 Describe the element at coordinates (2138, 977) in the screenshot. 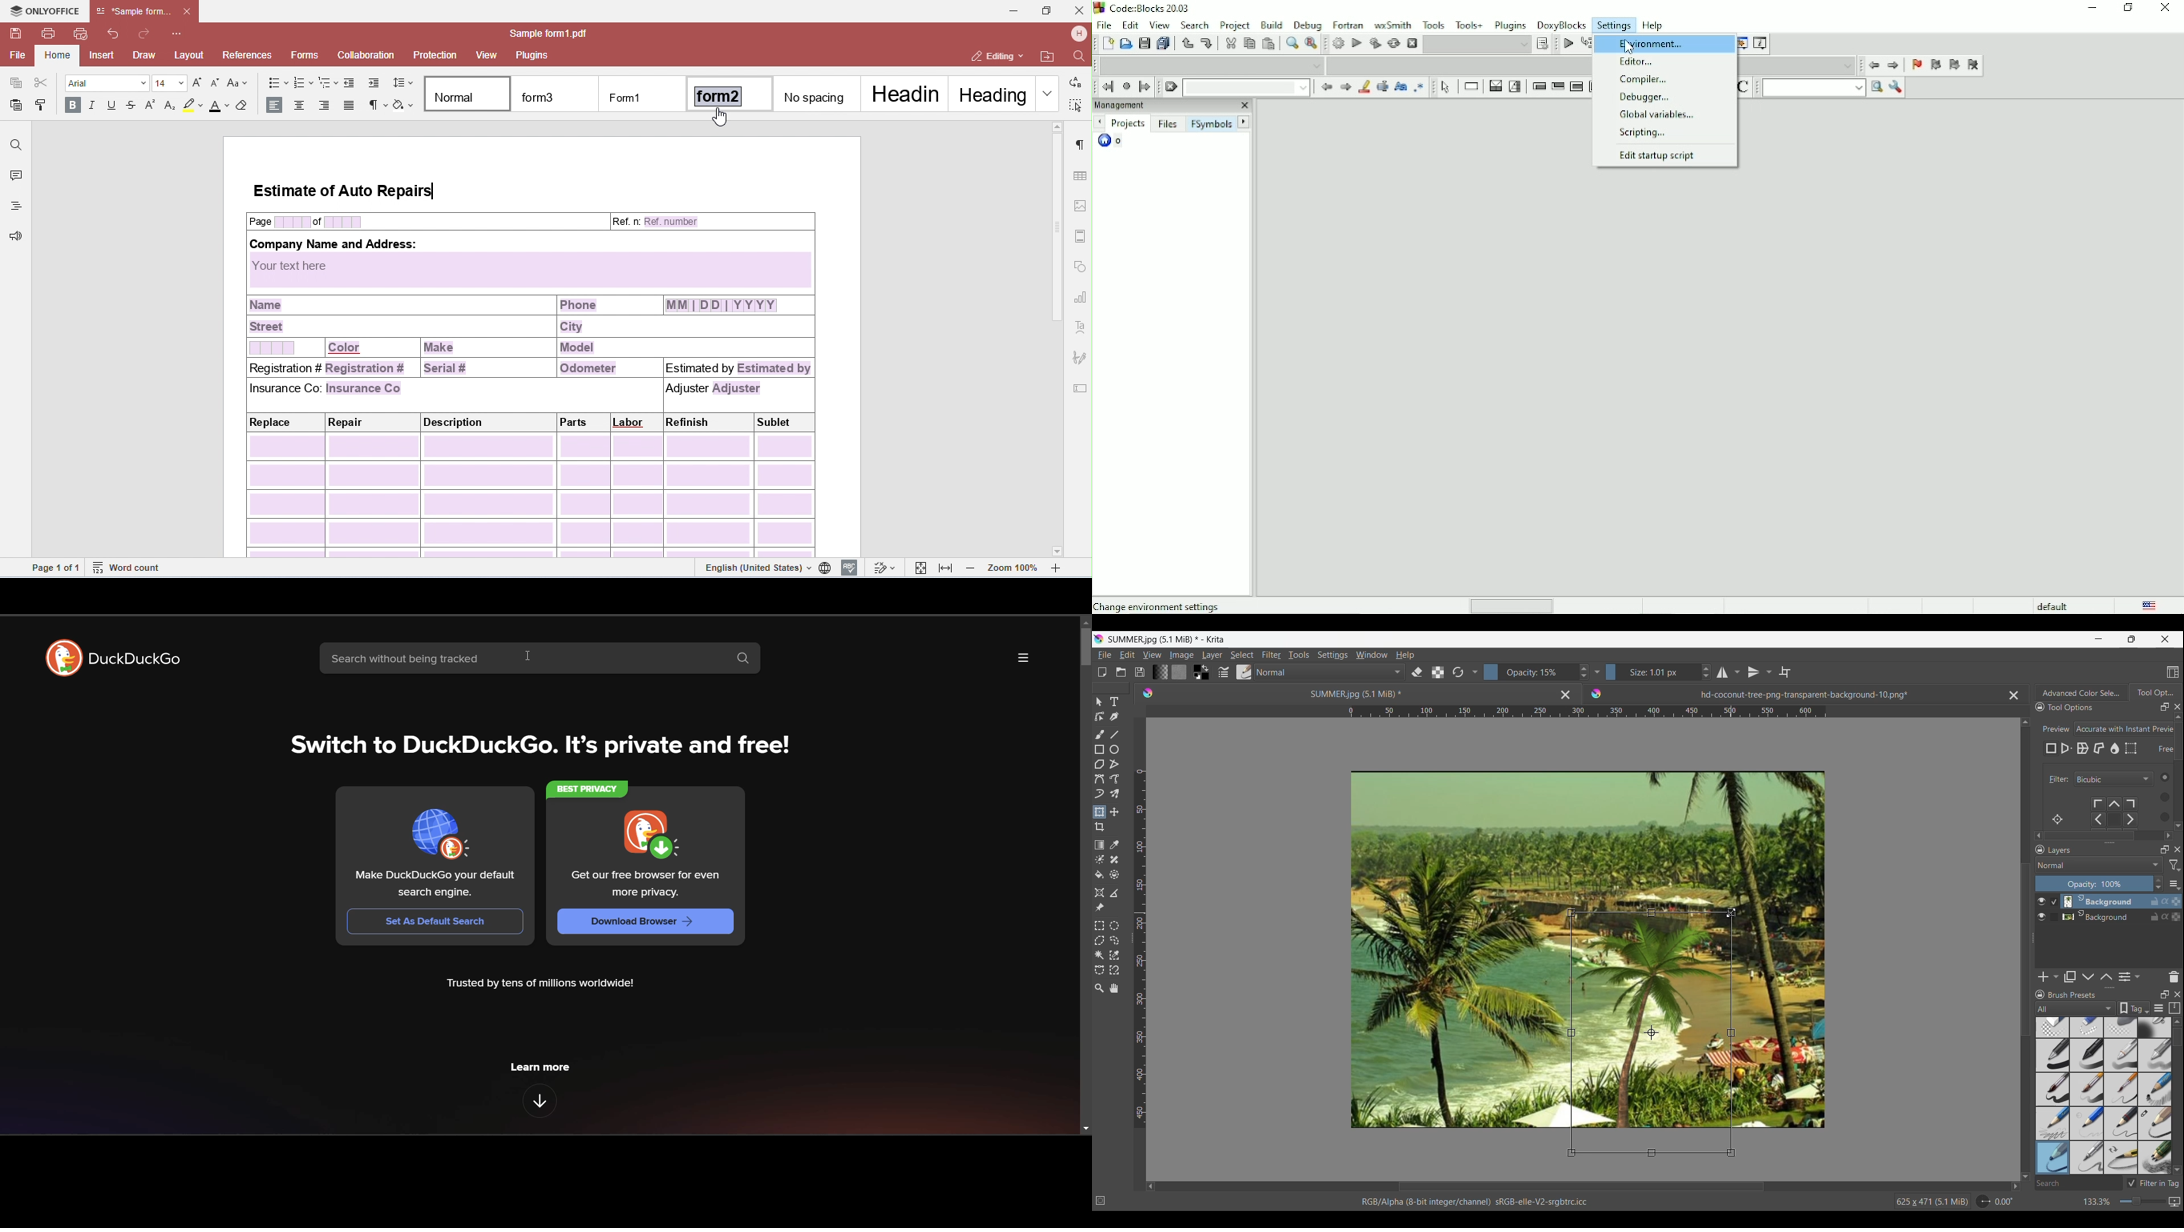

I see `Edit layer property options` at that location.